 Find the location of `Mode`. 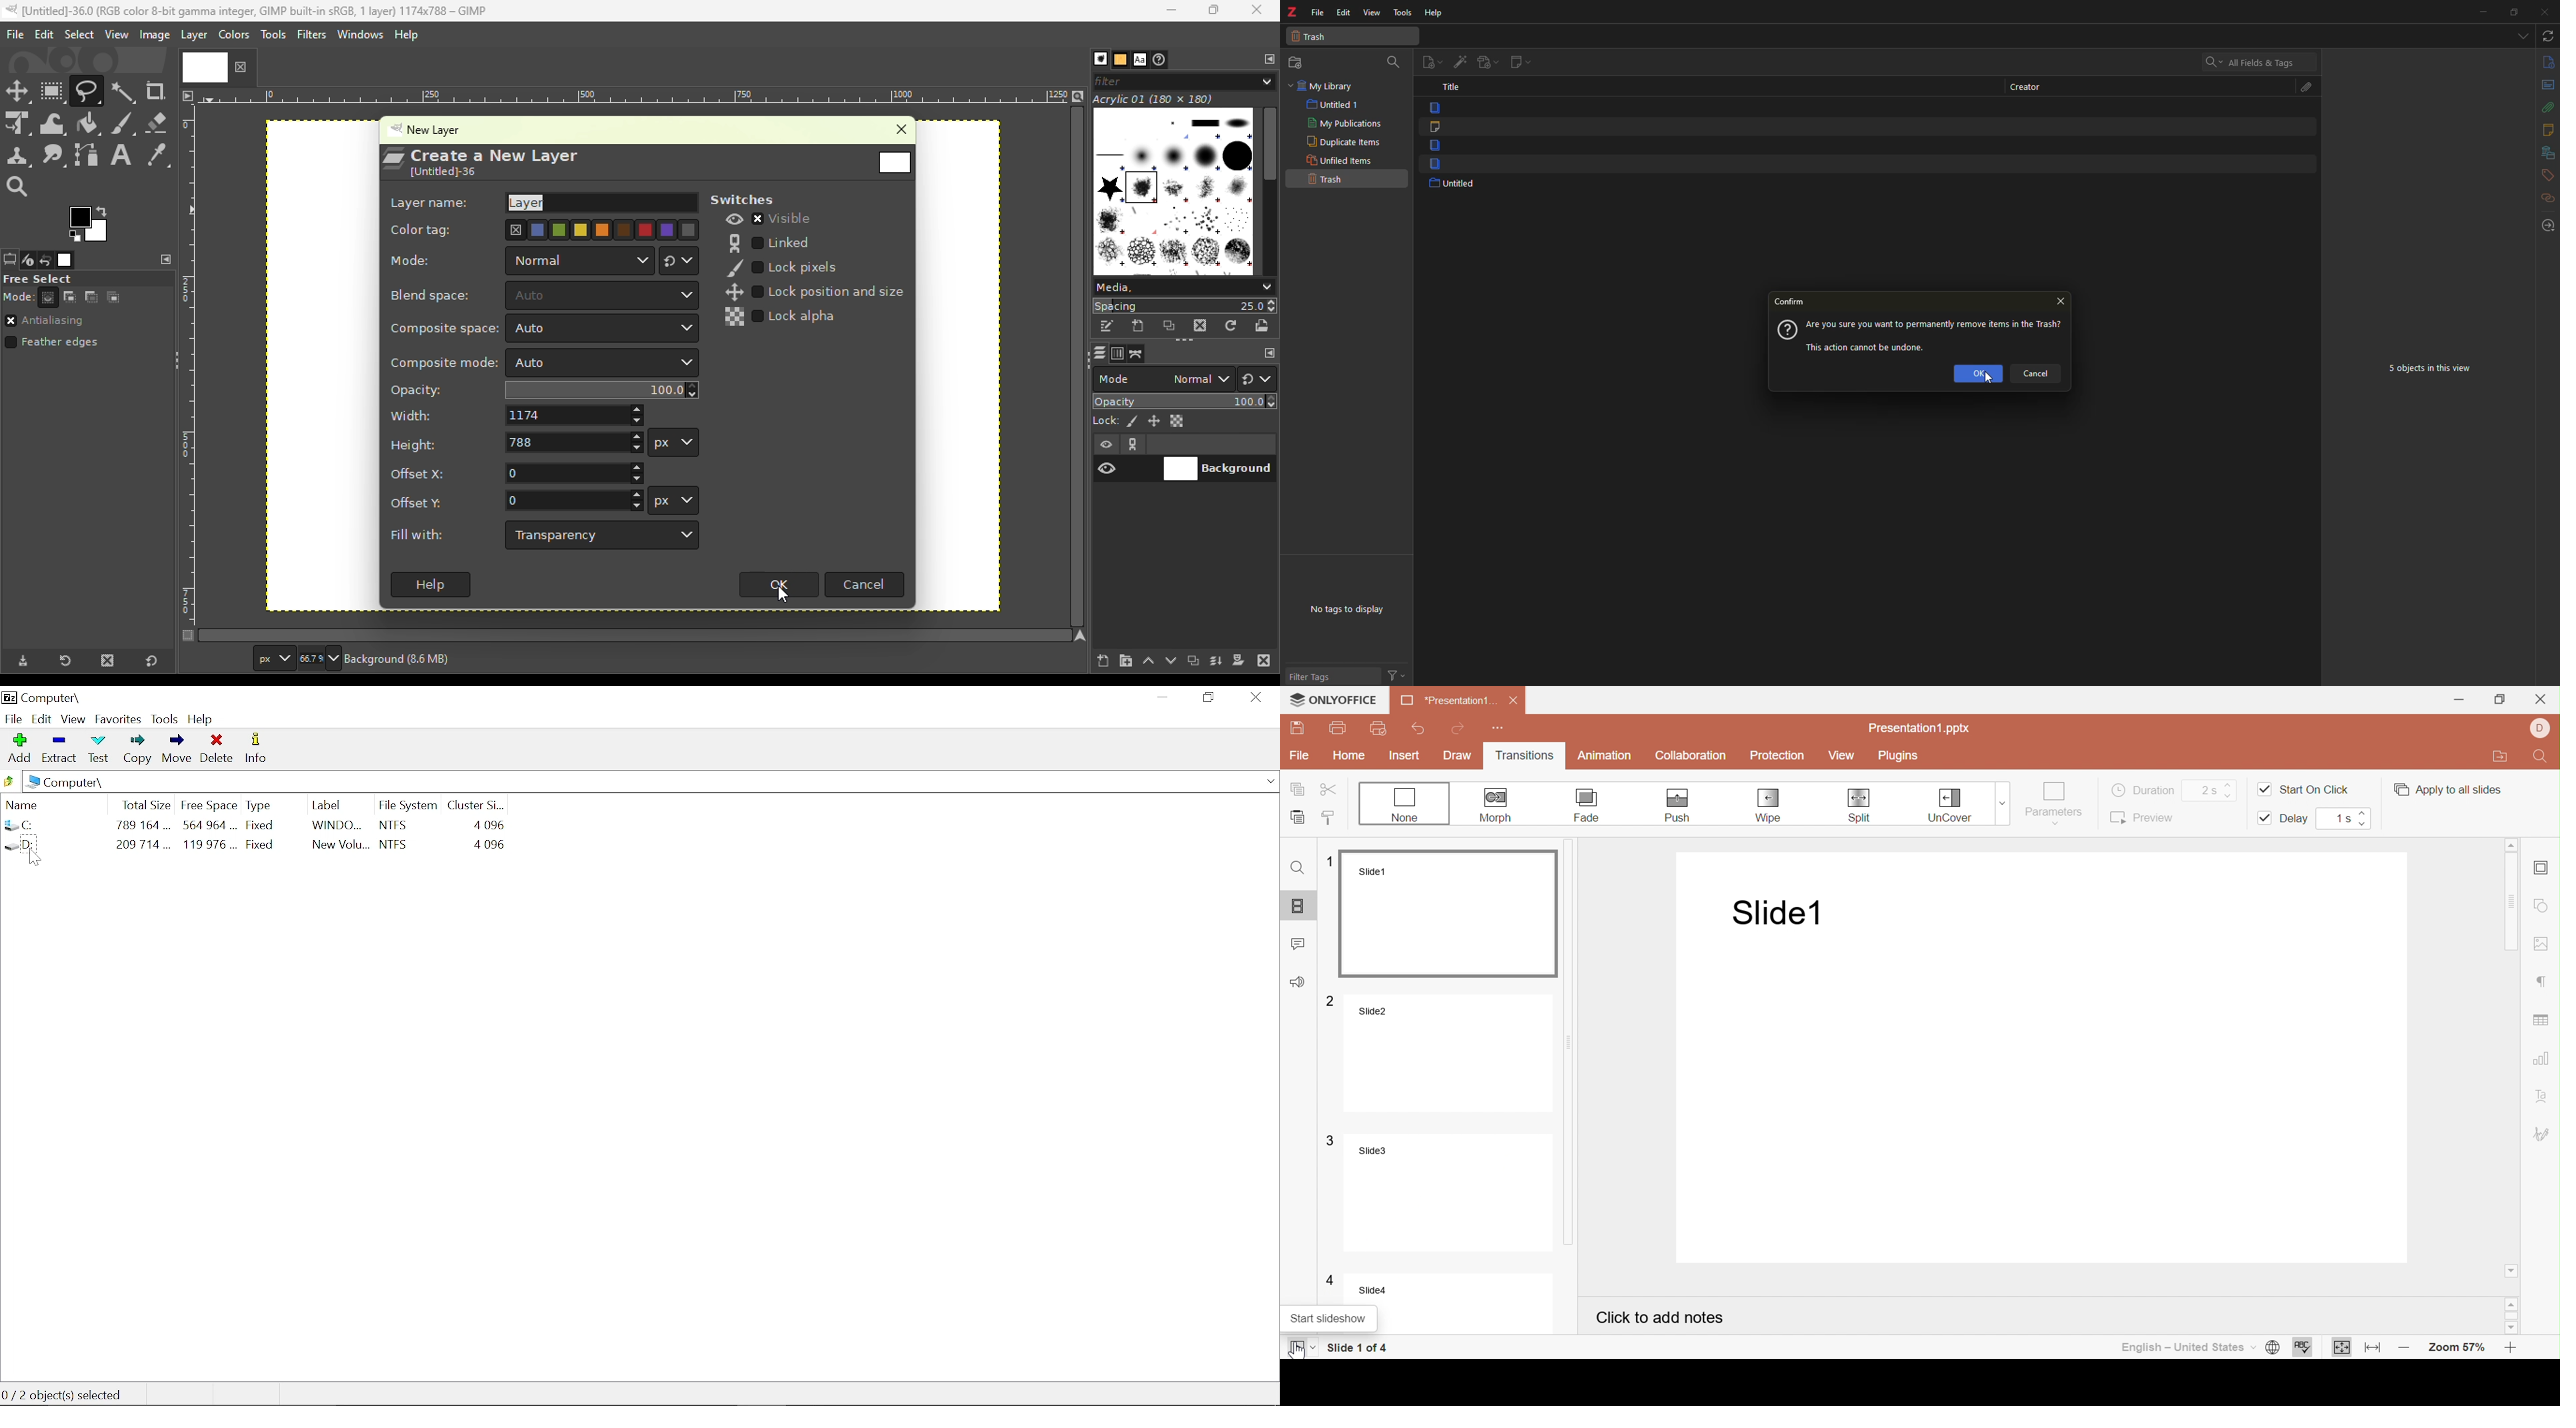

Mode is located at coordinates (520, 260).